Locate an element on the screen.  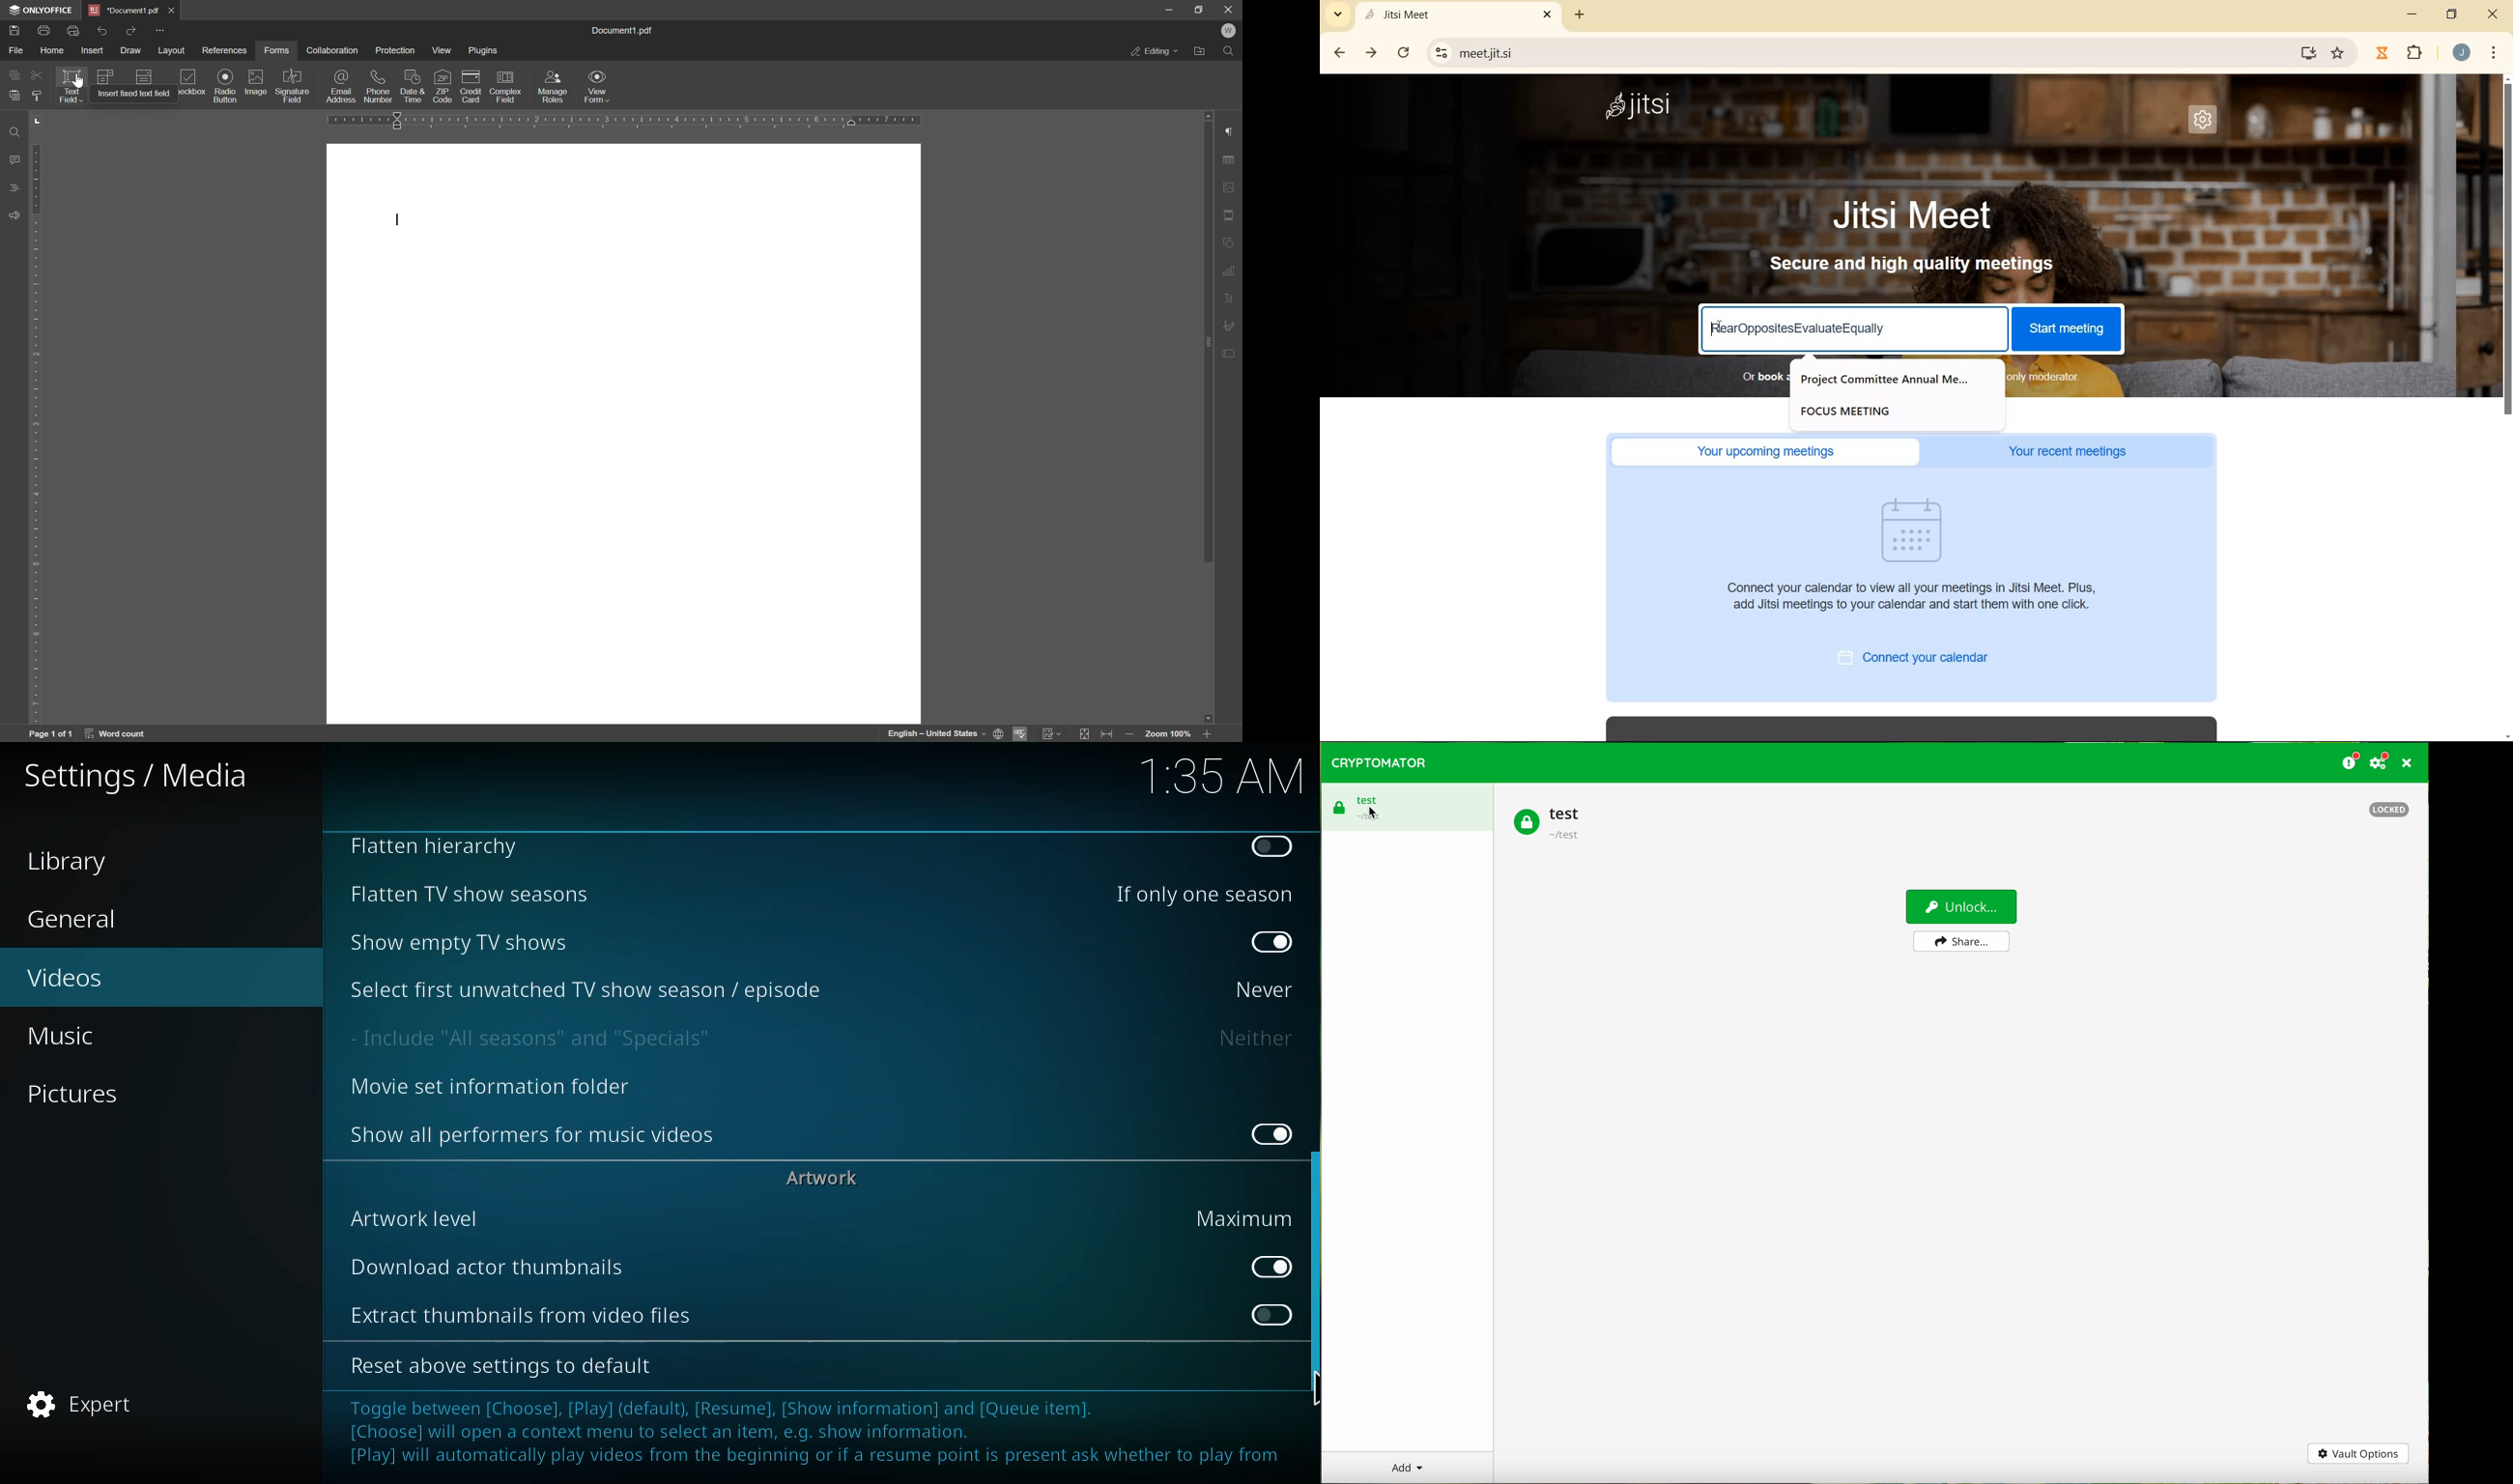
flatten tv show season is located at coordinates (467, 894).